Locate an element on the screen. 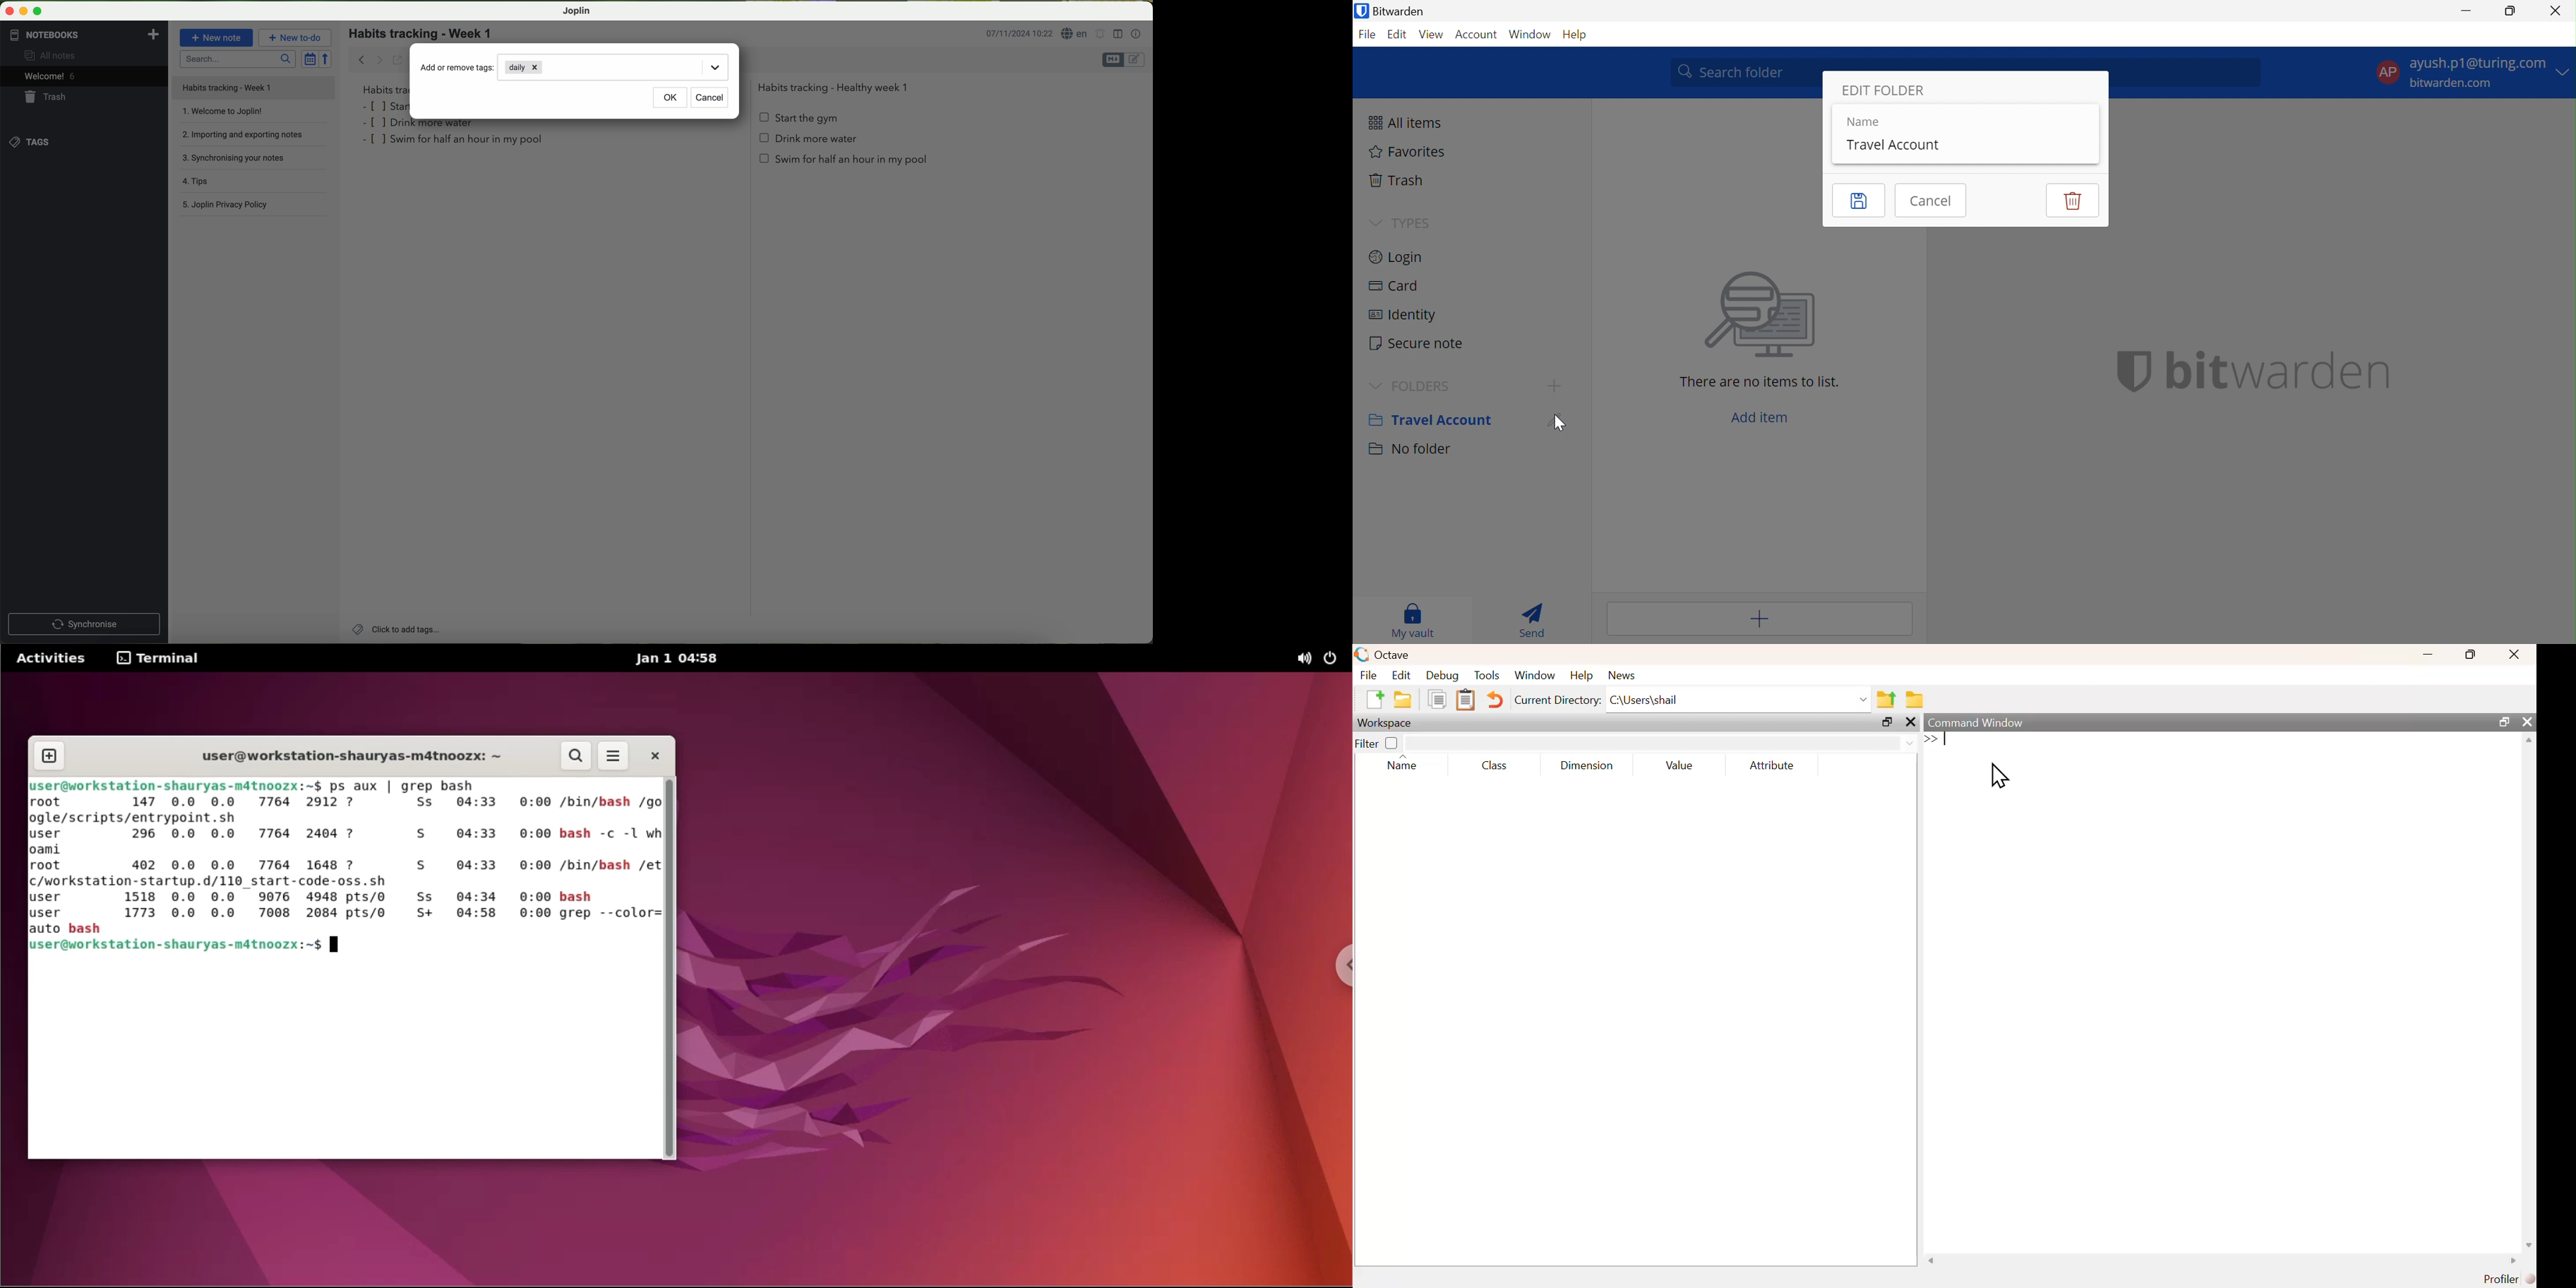 The height and width of the screenshot is (1288, 2576). welcome to Joplin is located at coordinates (252, 115).